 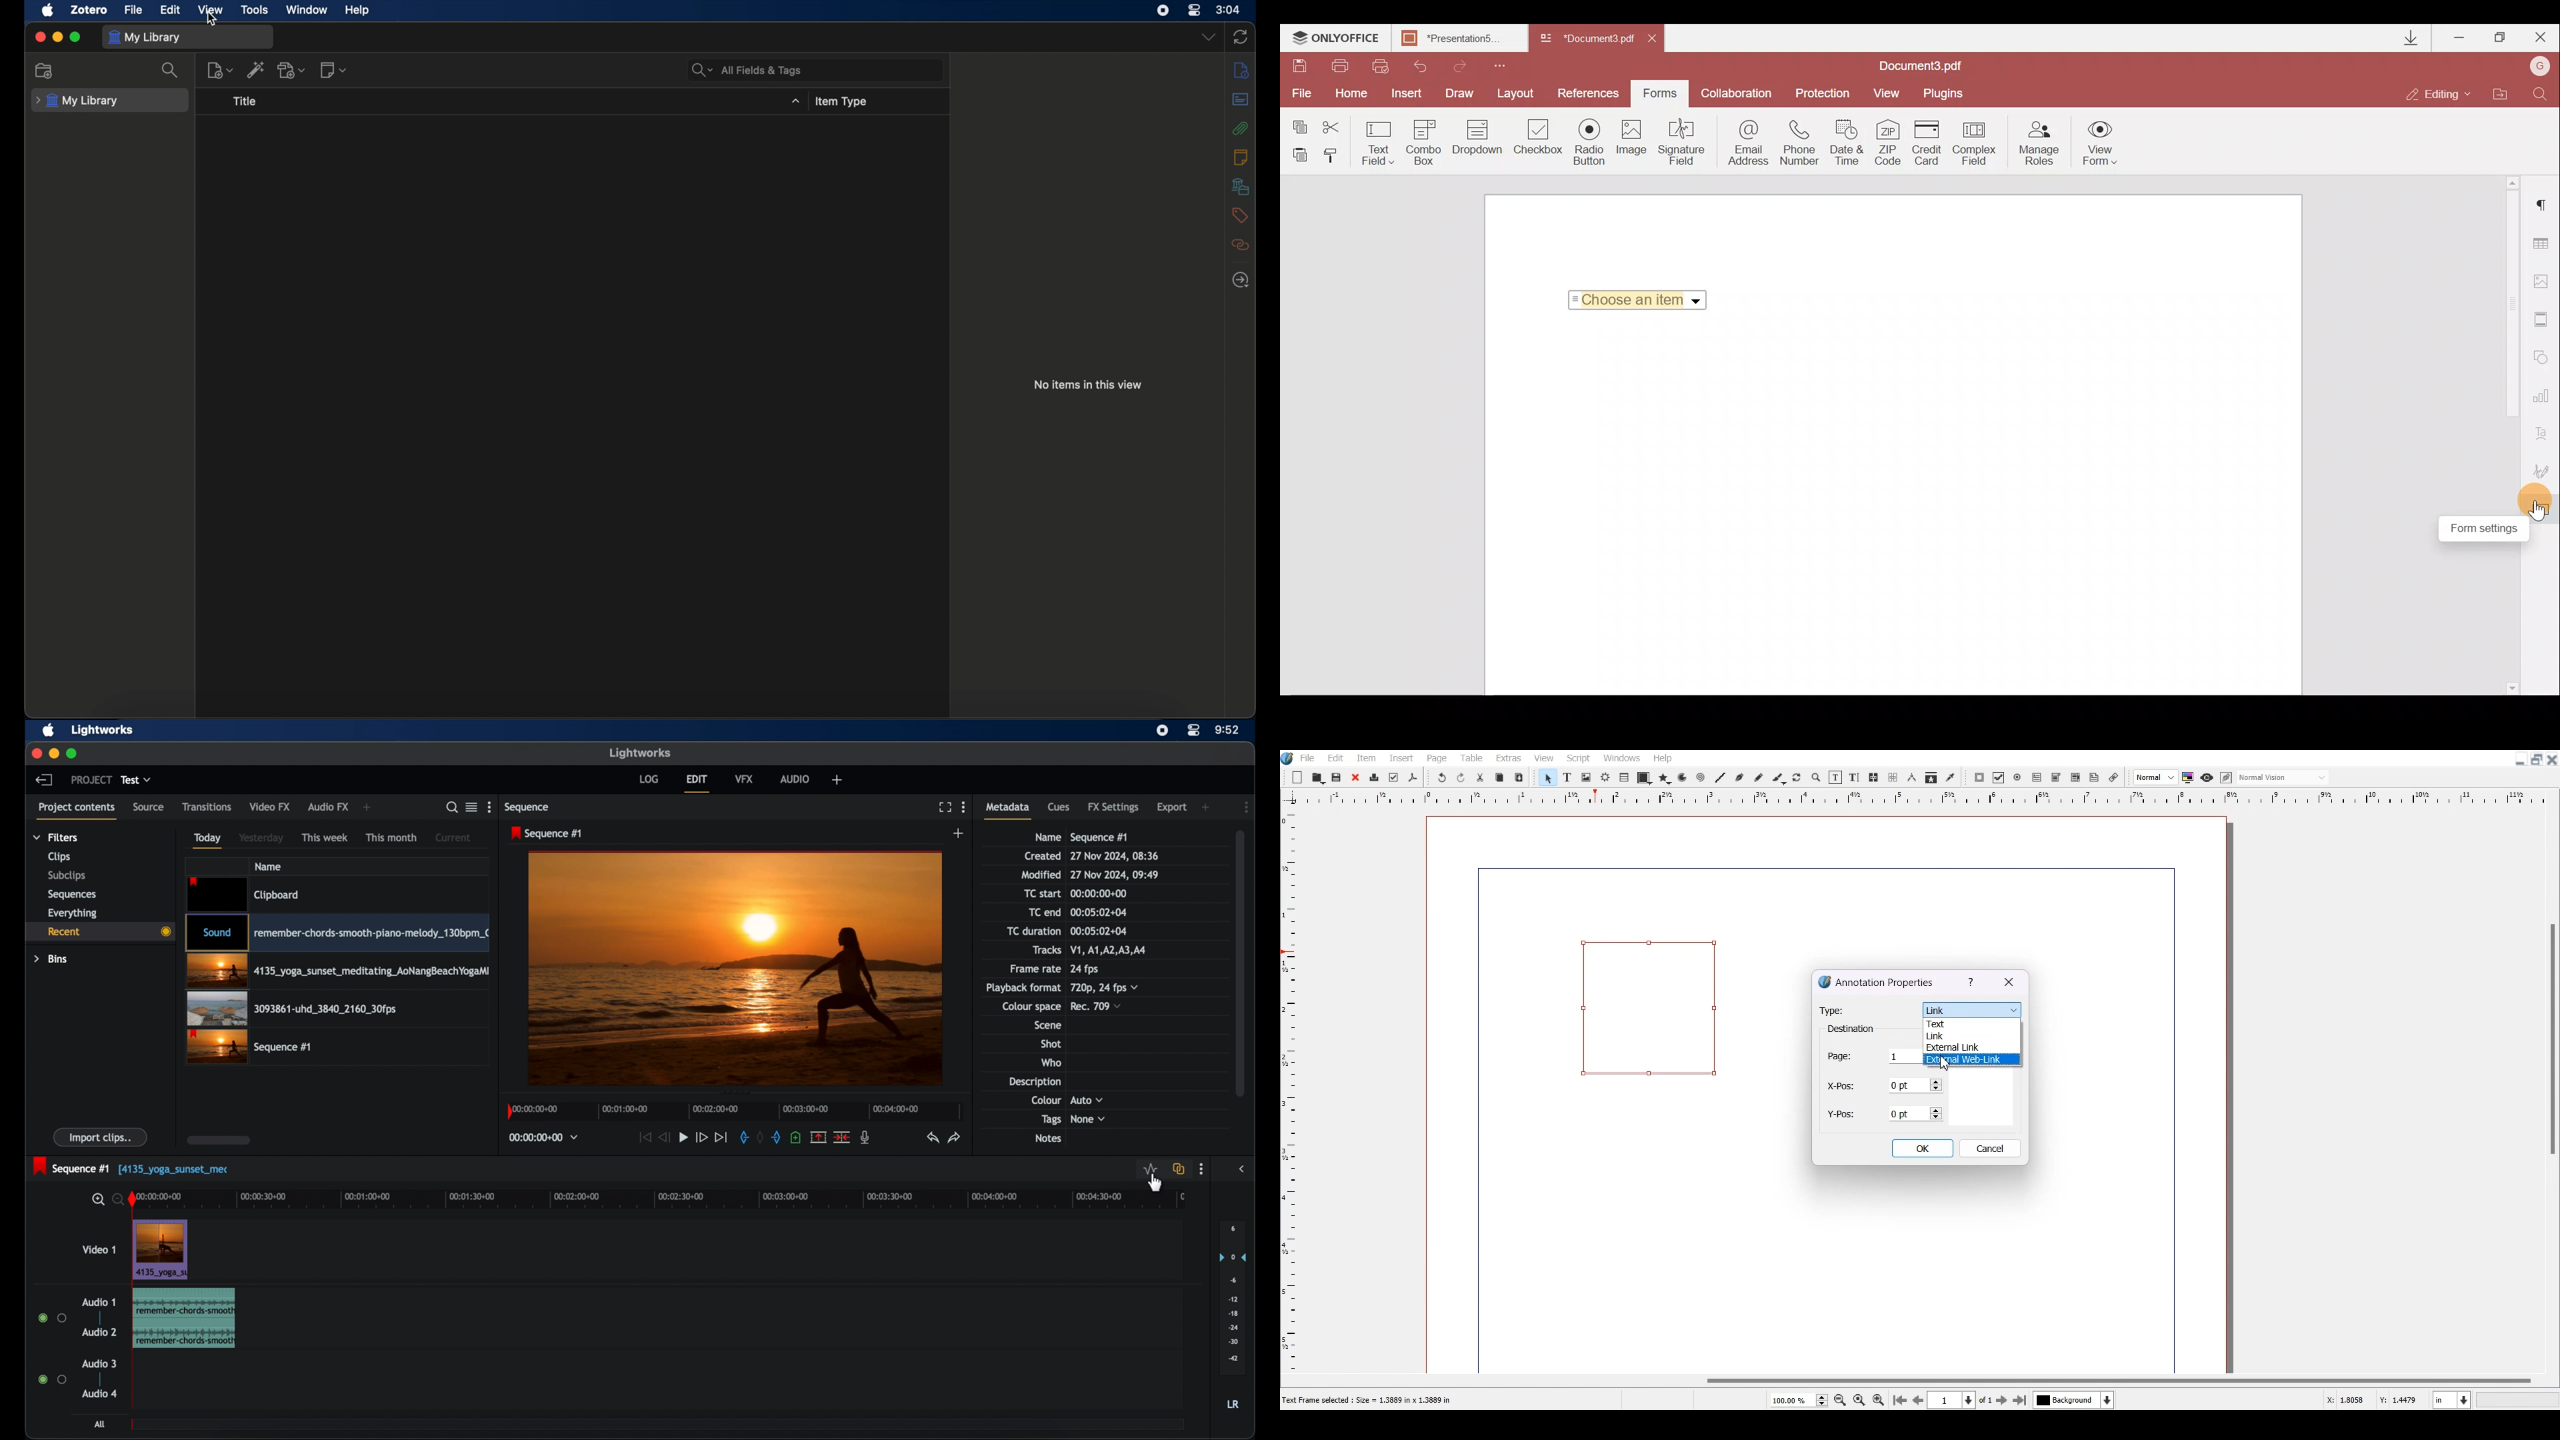 I want to click on colour space, so click(x=1031, y=1007).